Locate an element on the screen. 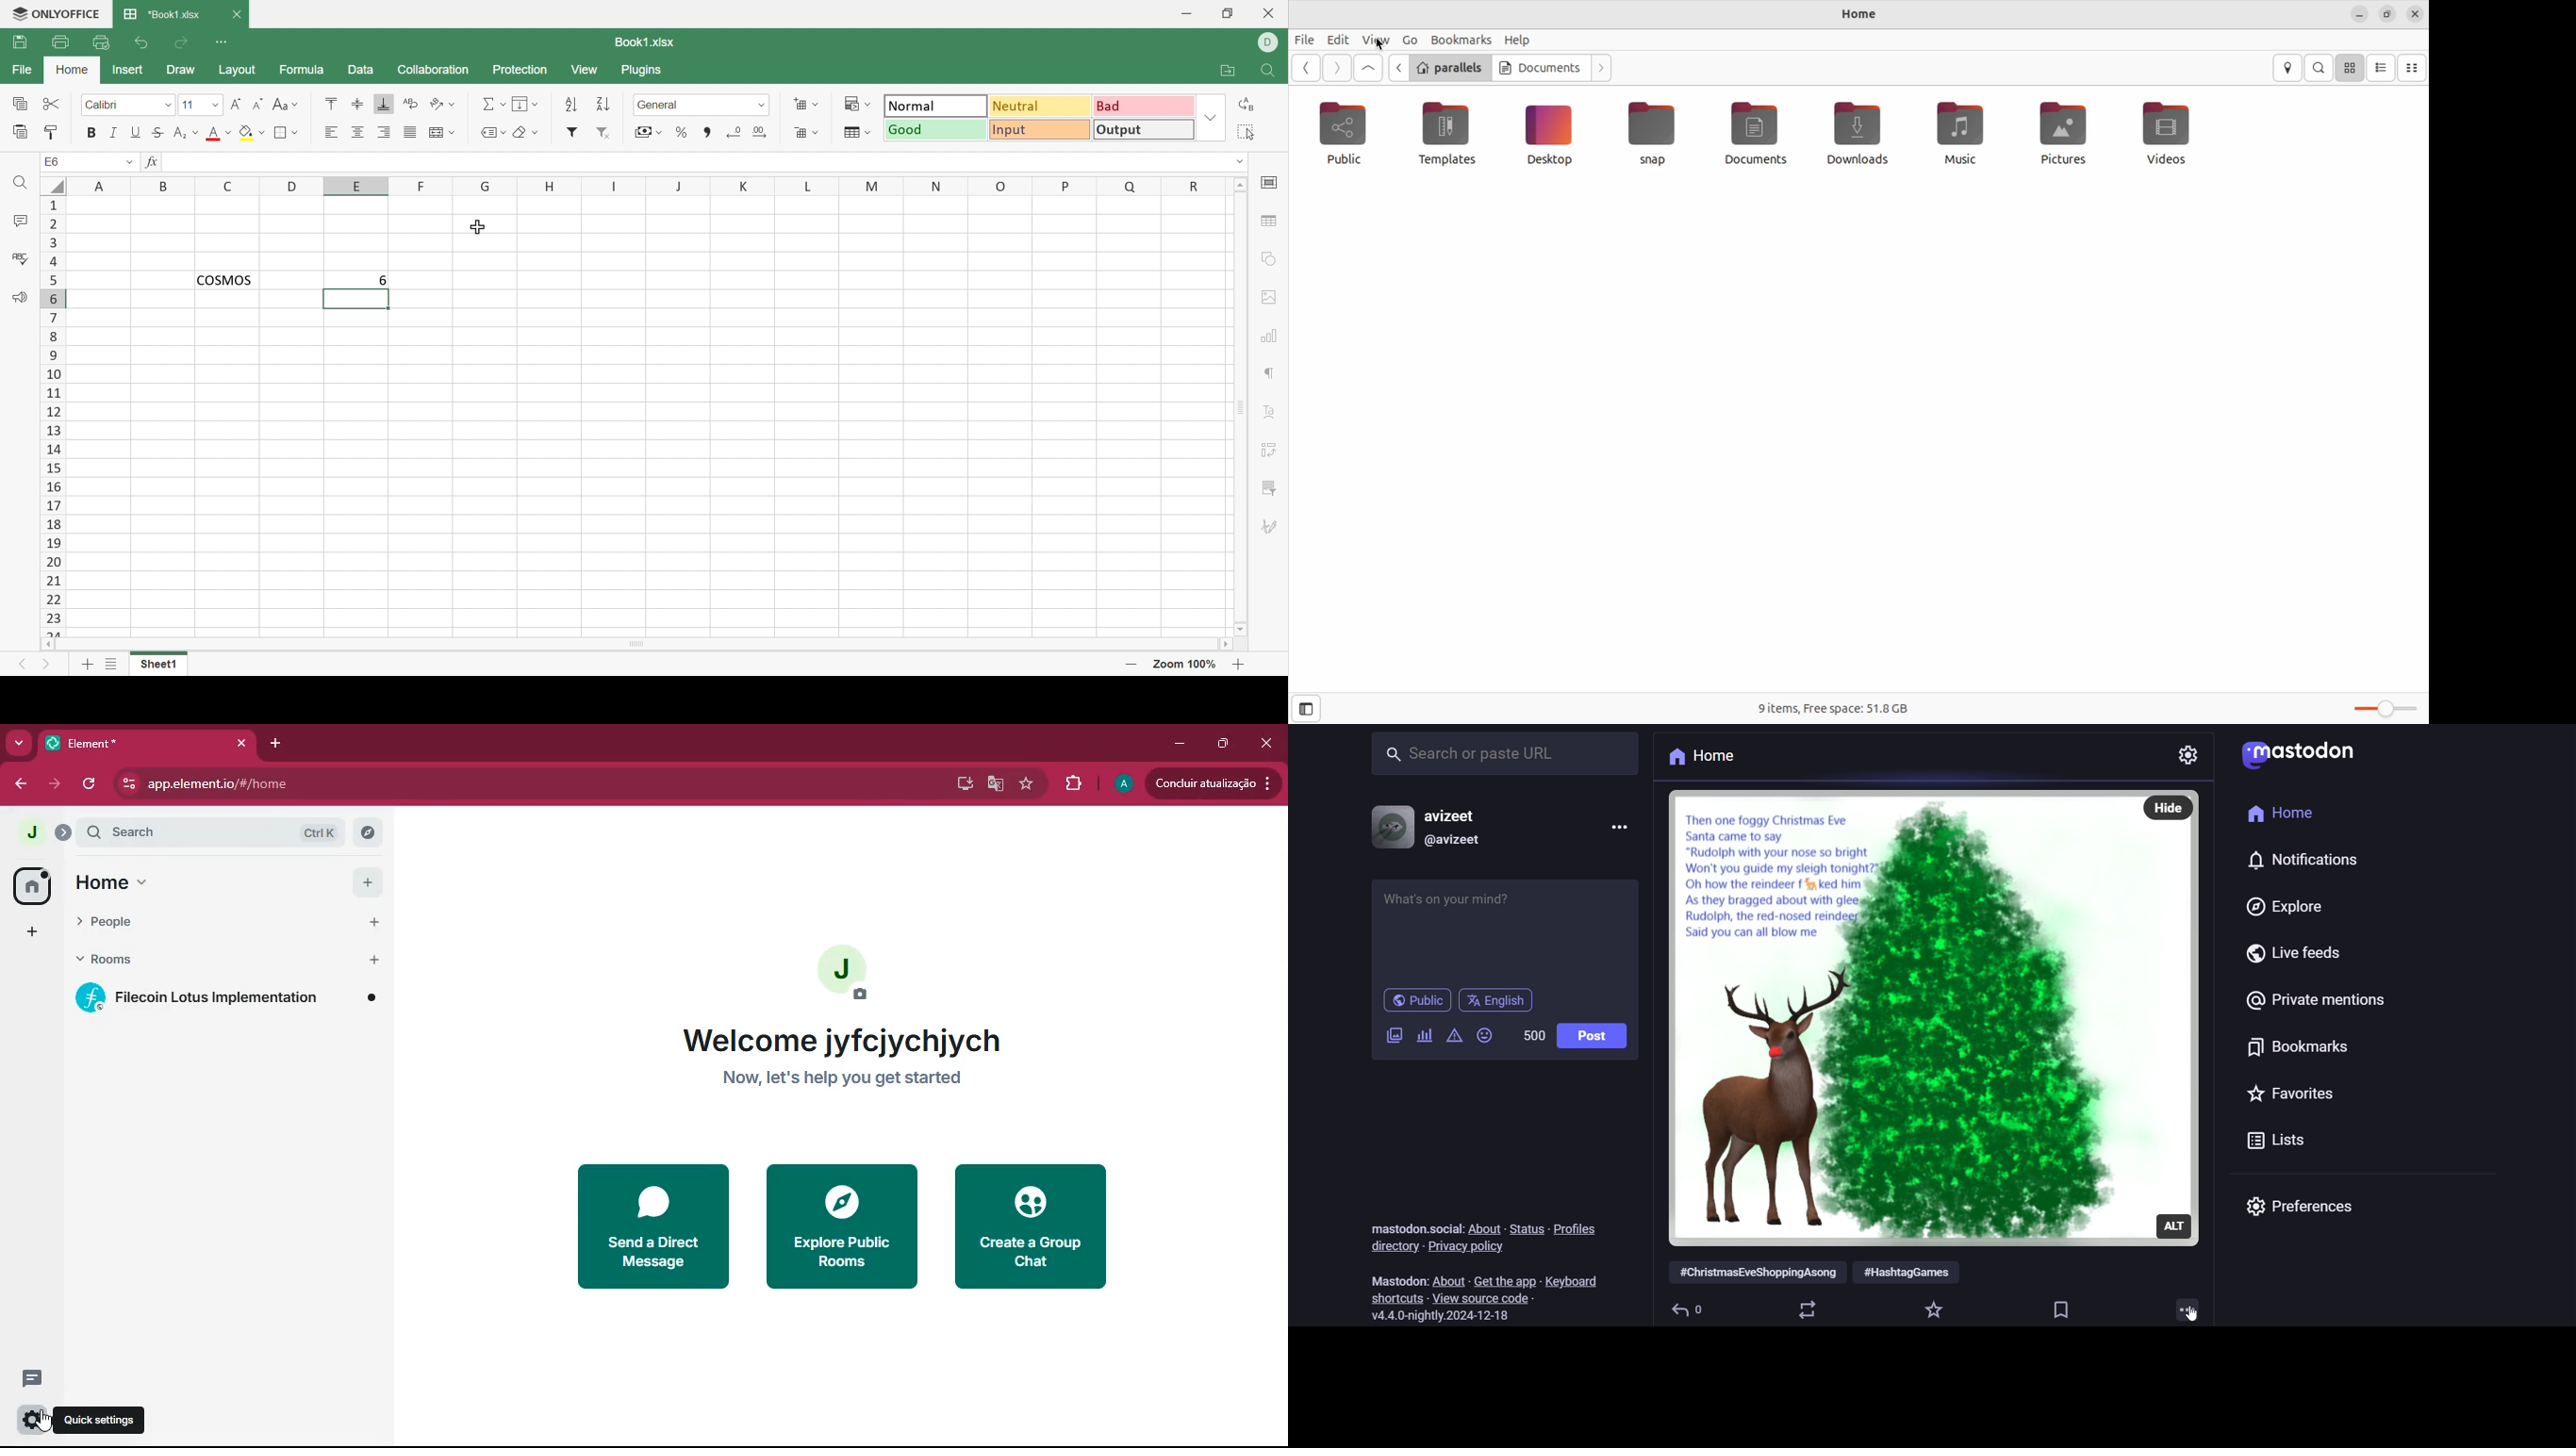 This screenshot has width=2576, height=1456. Next is located at coordinates (47, 667).